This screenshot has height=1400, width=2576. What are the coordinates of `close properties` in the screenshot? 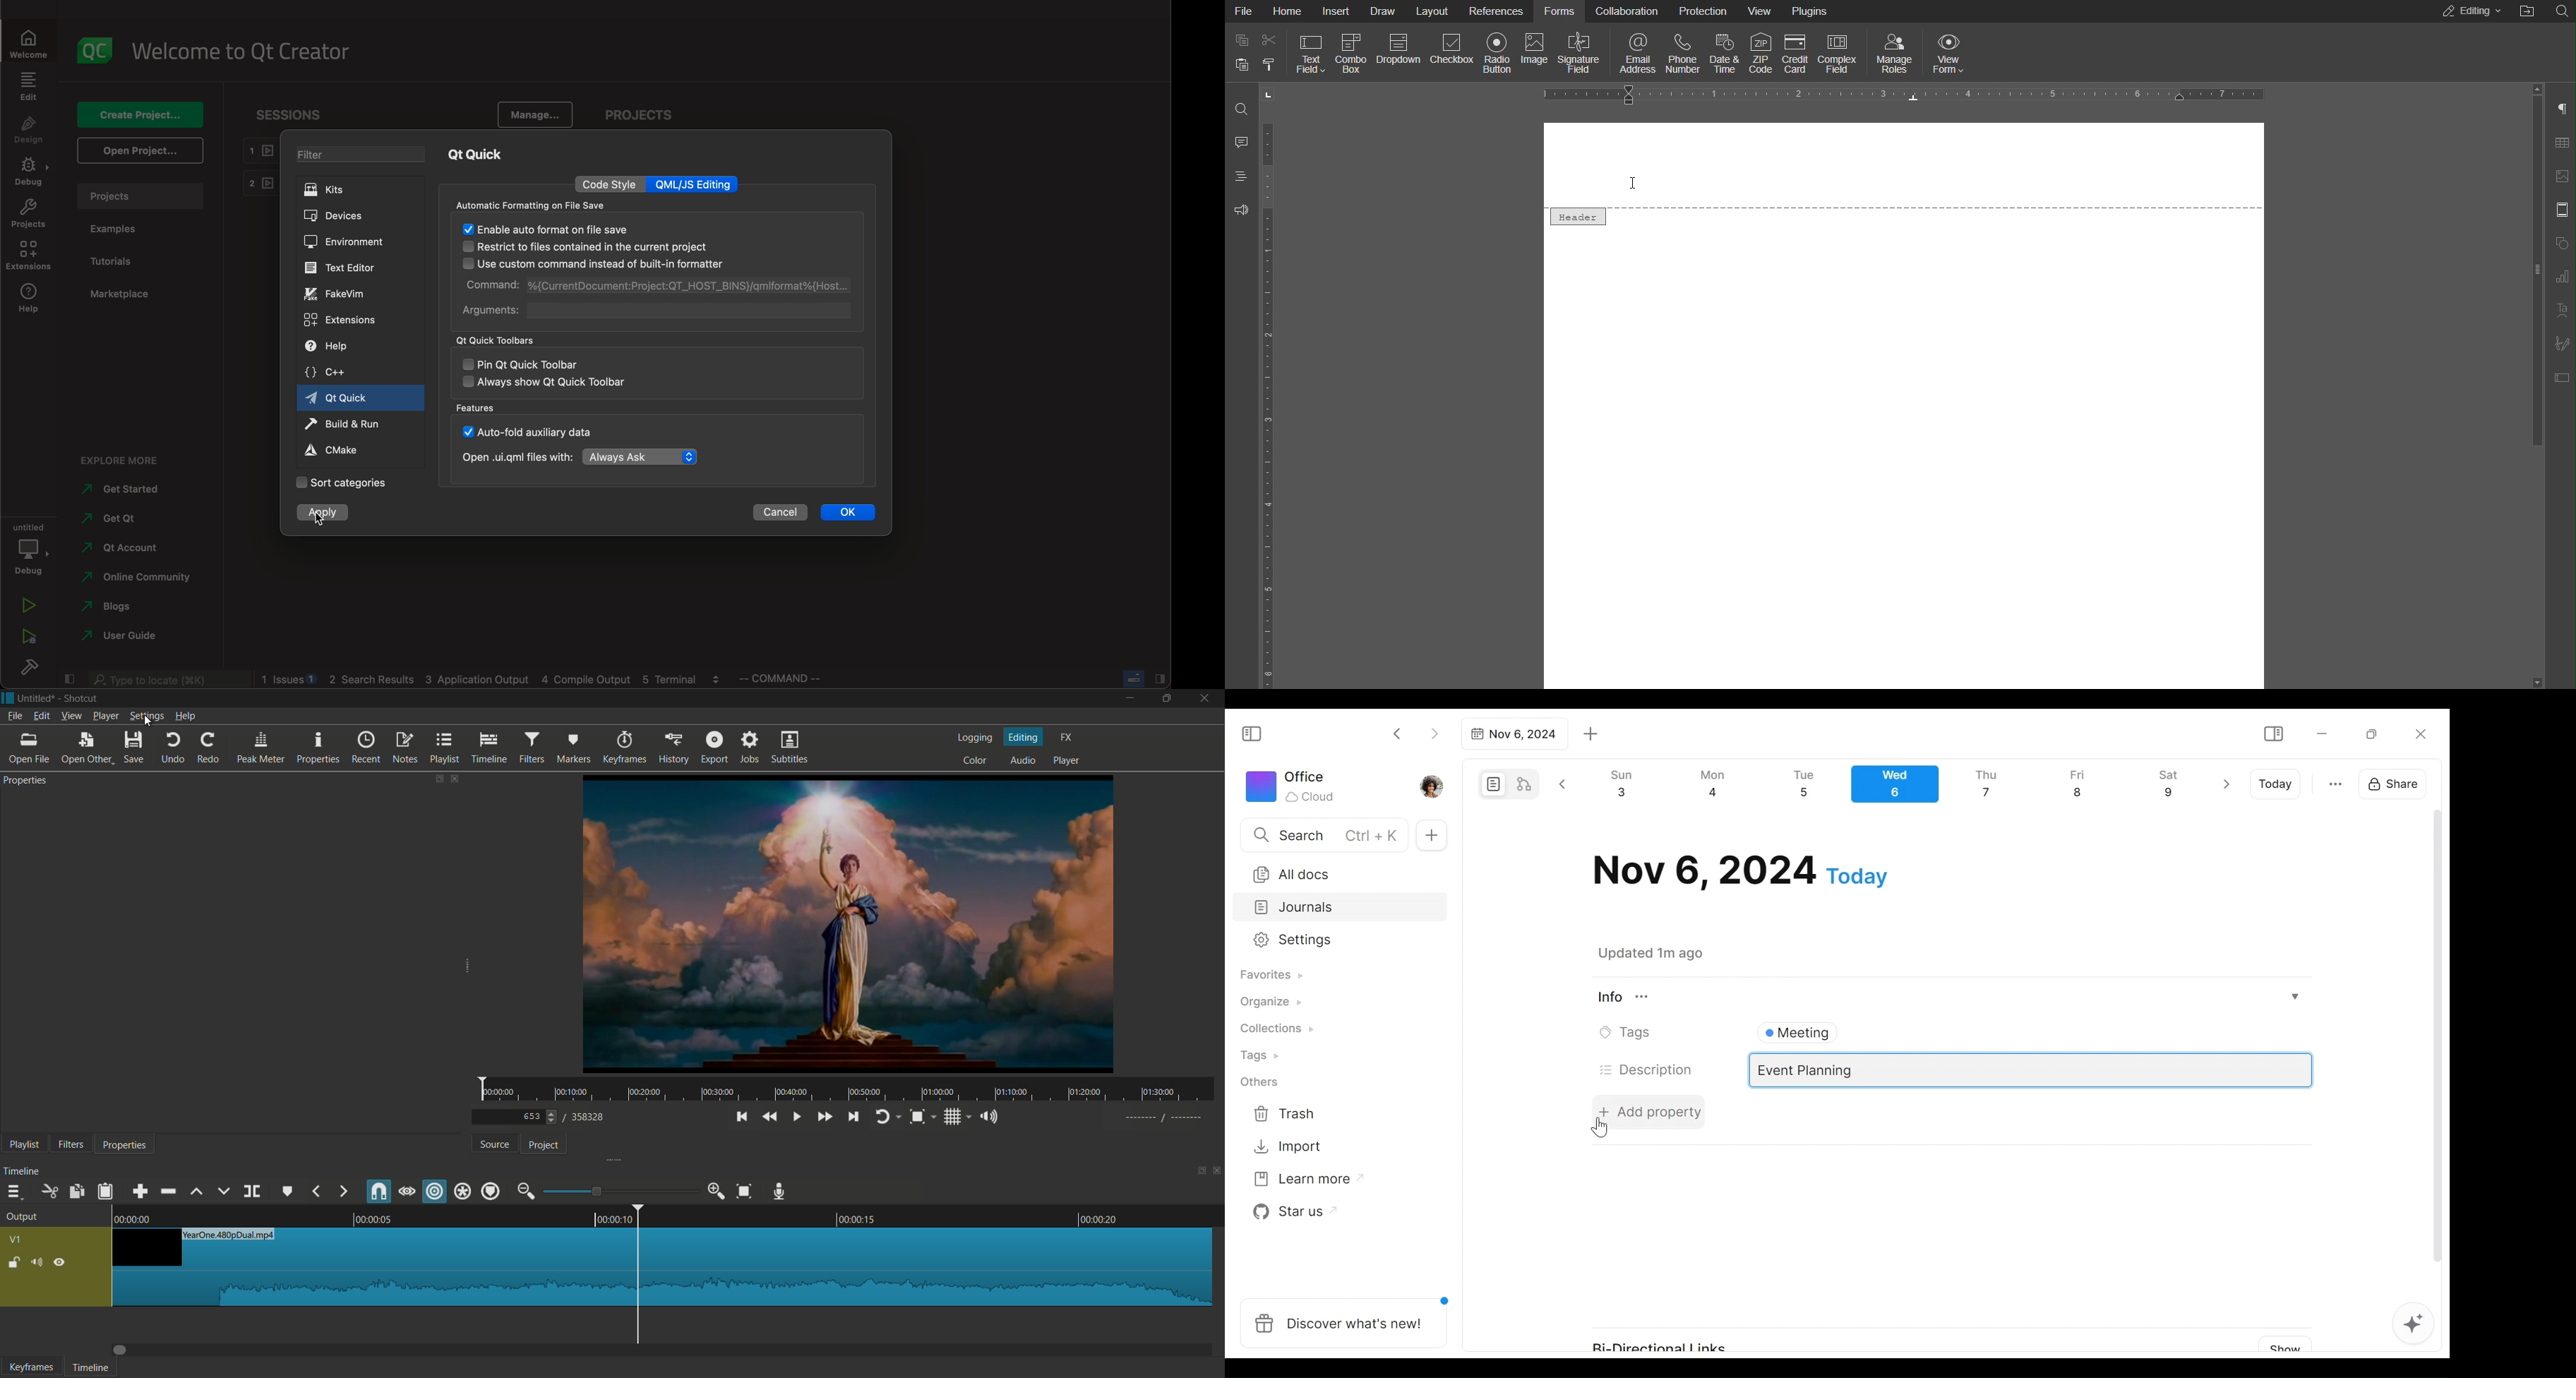 It's located at (454, 778).